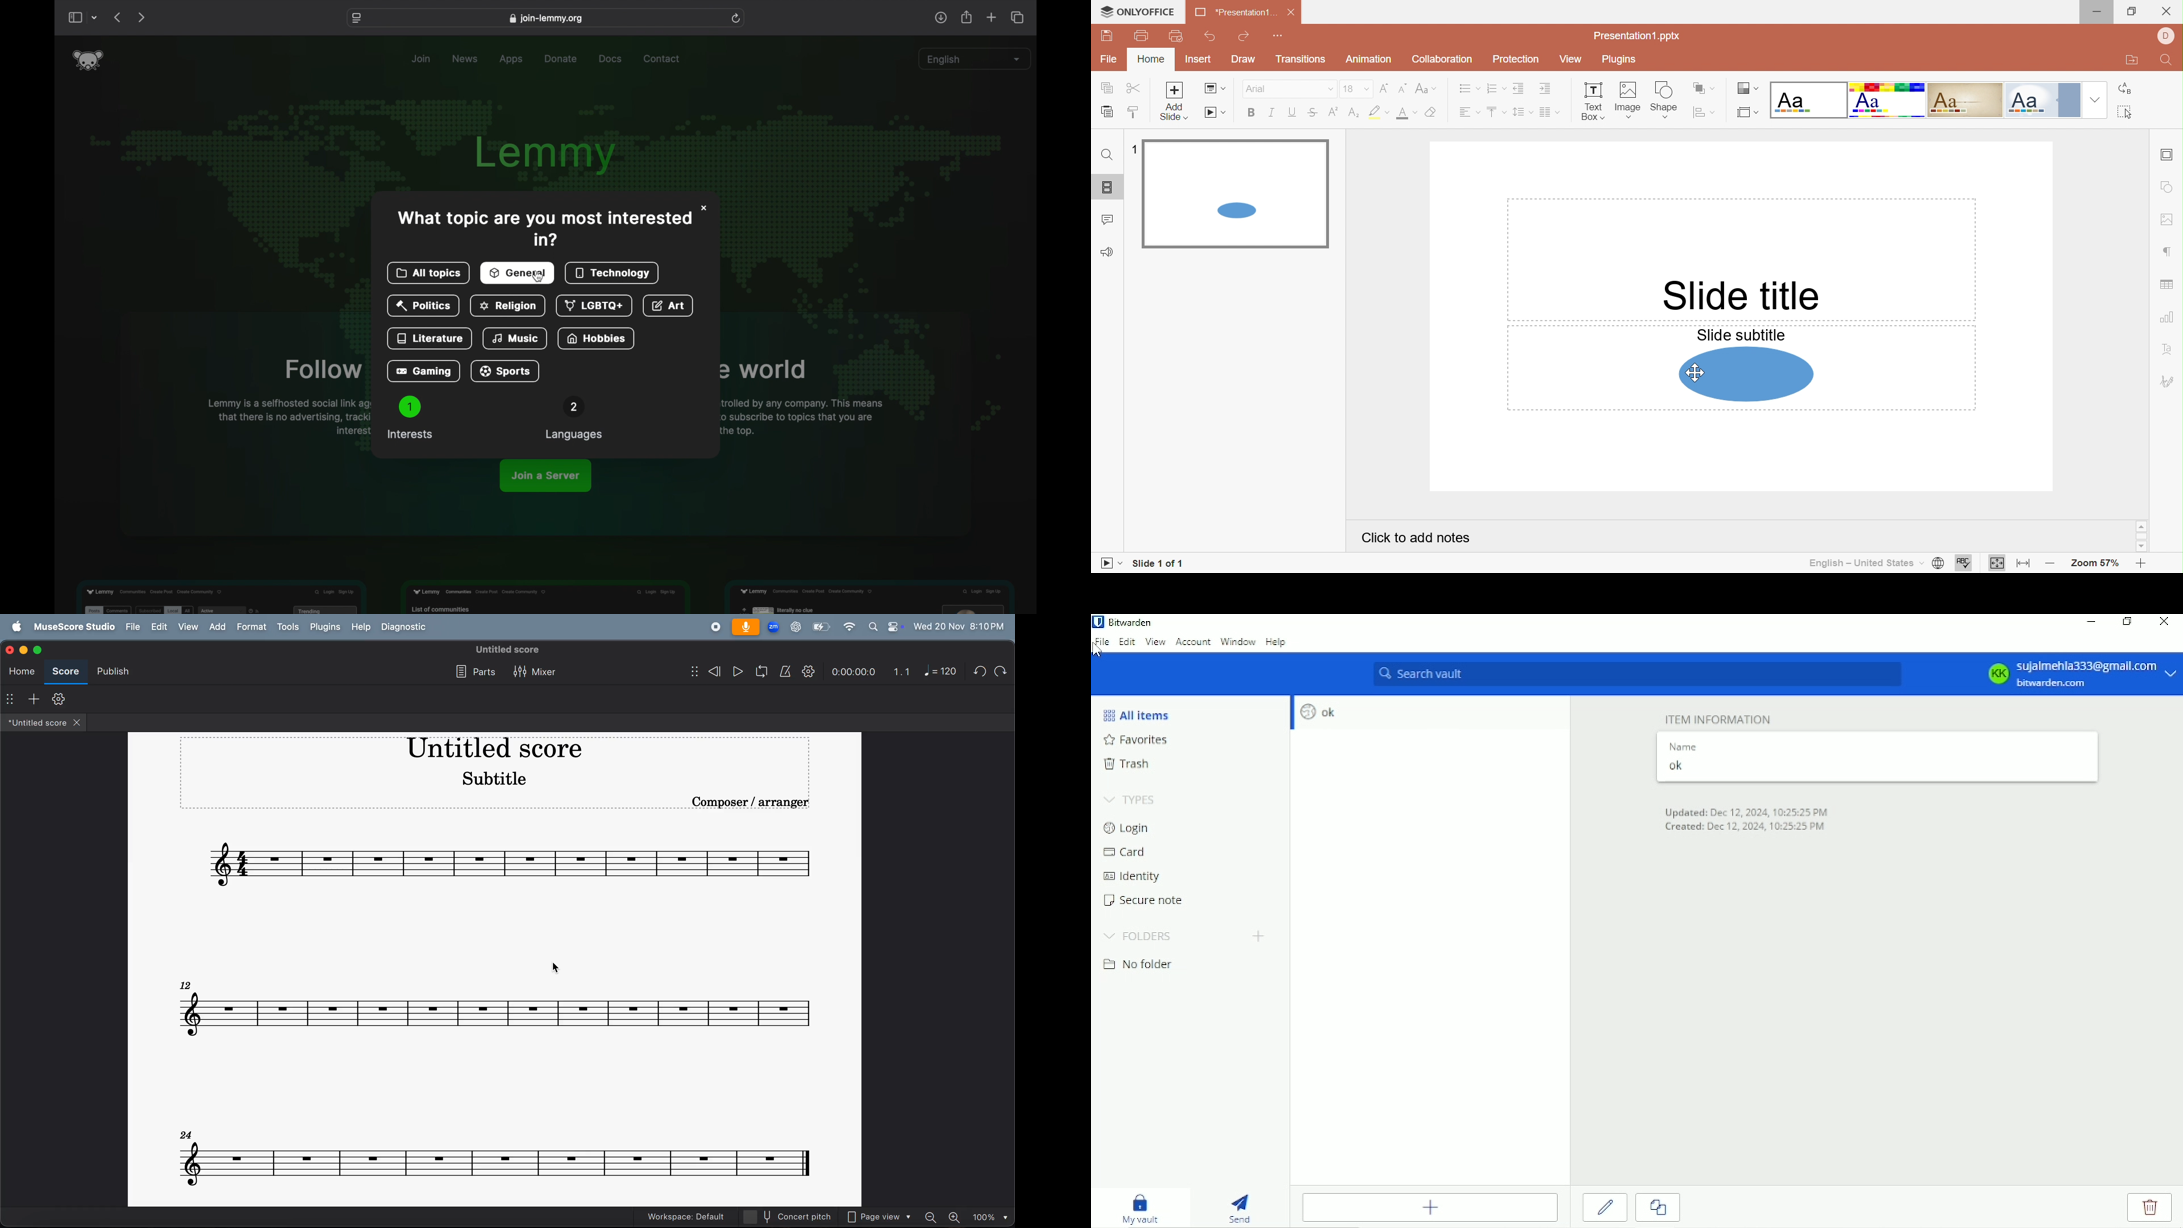 The height and width of the screenshot is (1232, 2184). I want to click on current pitch, so click(788, 1215).